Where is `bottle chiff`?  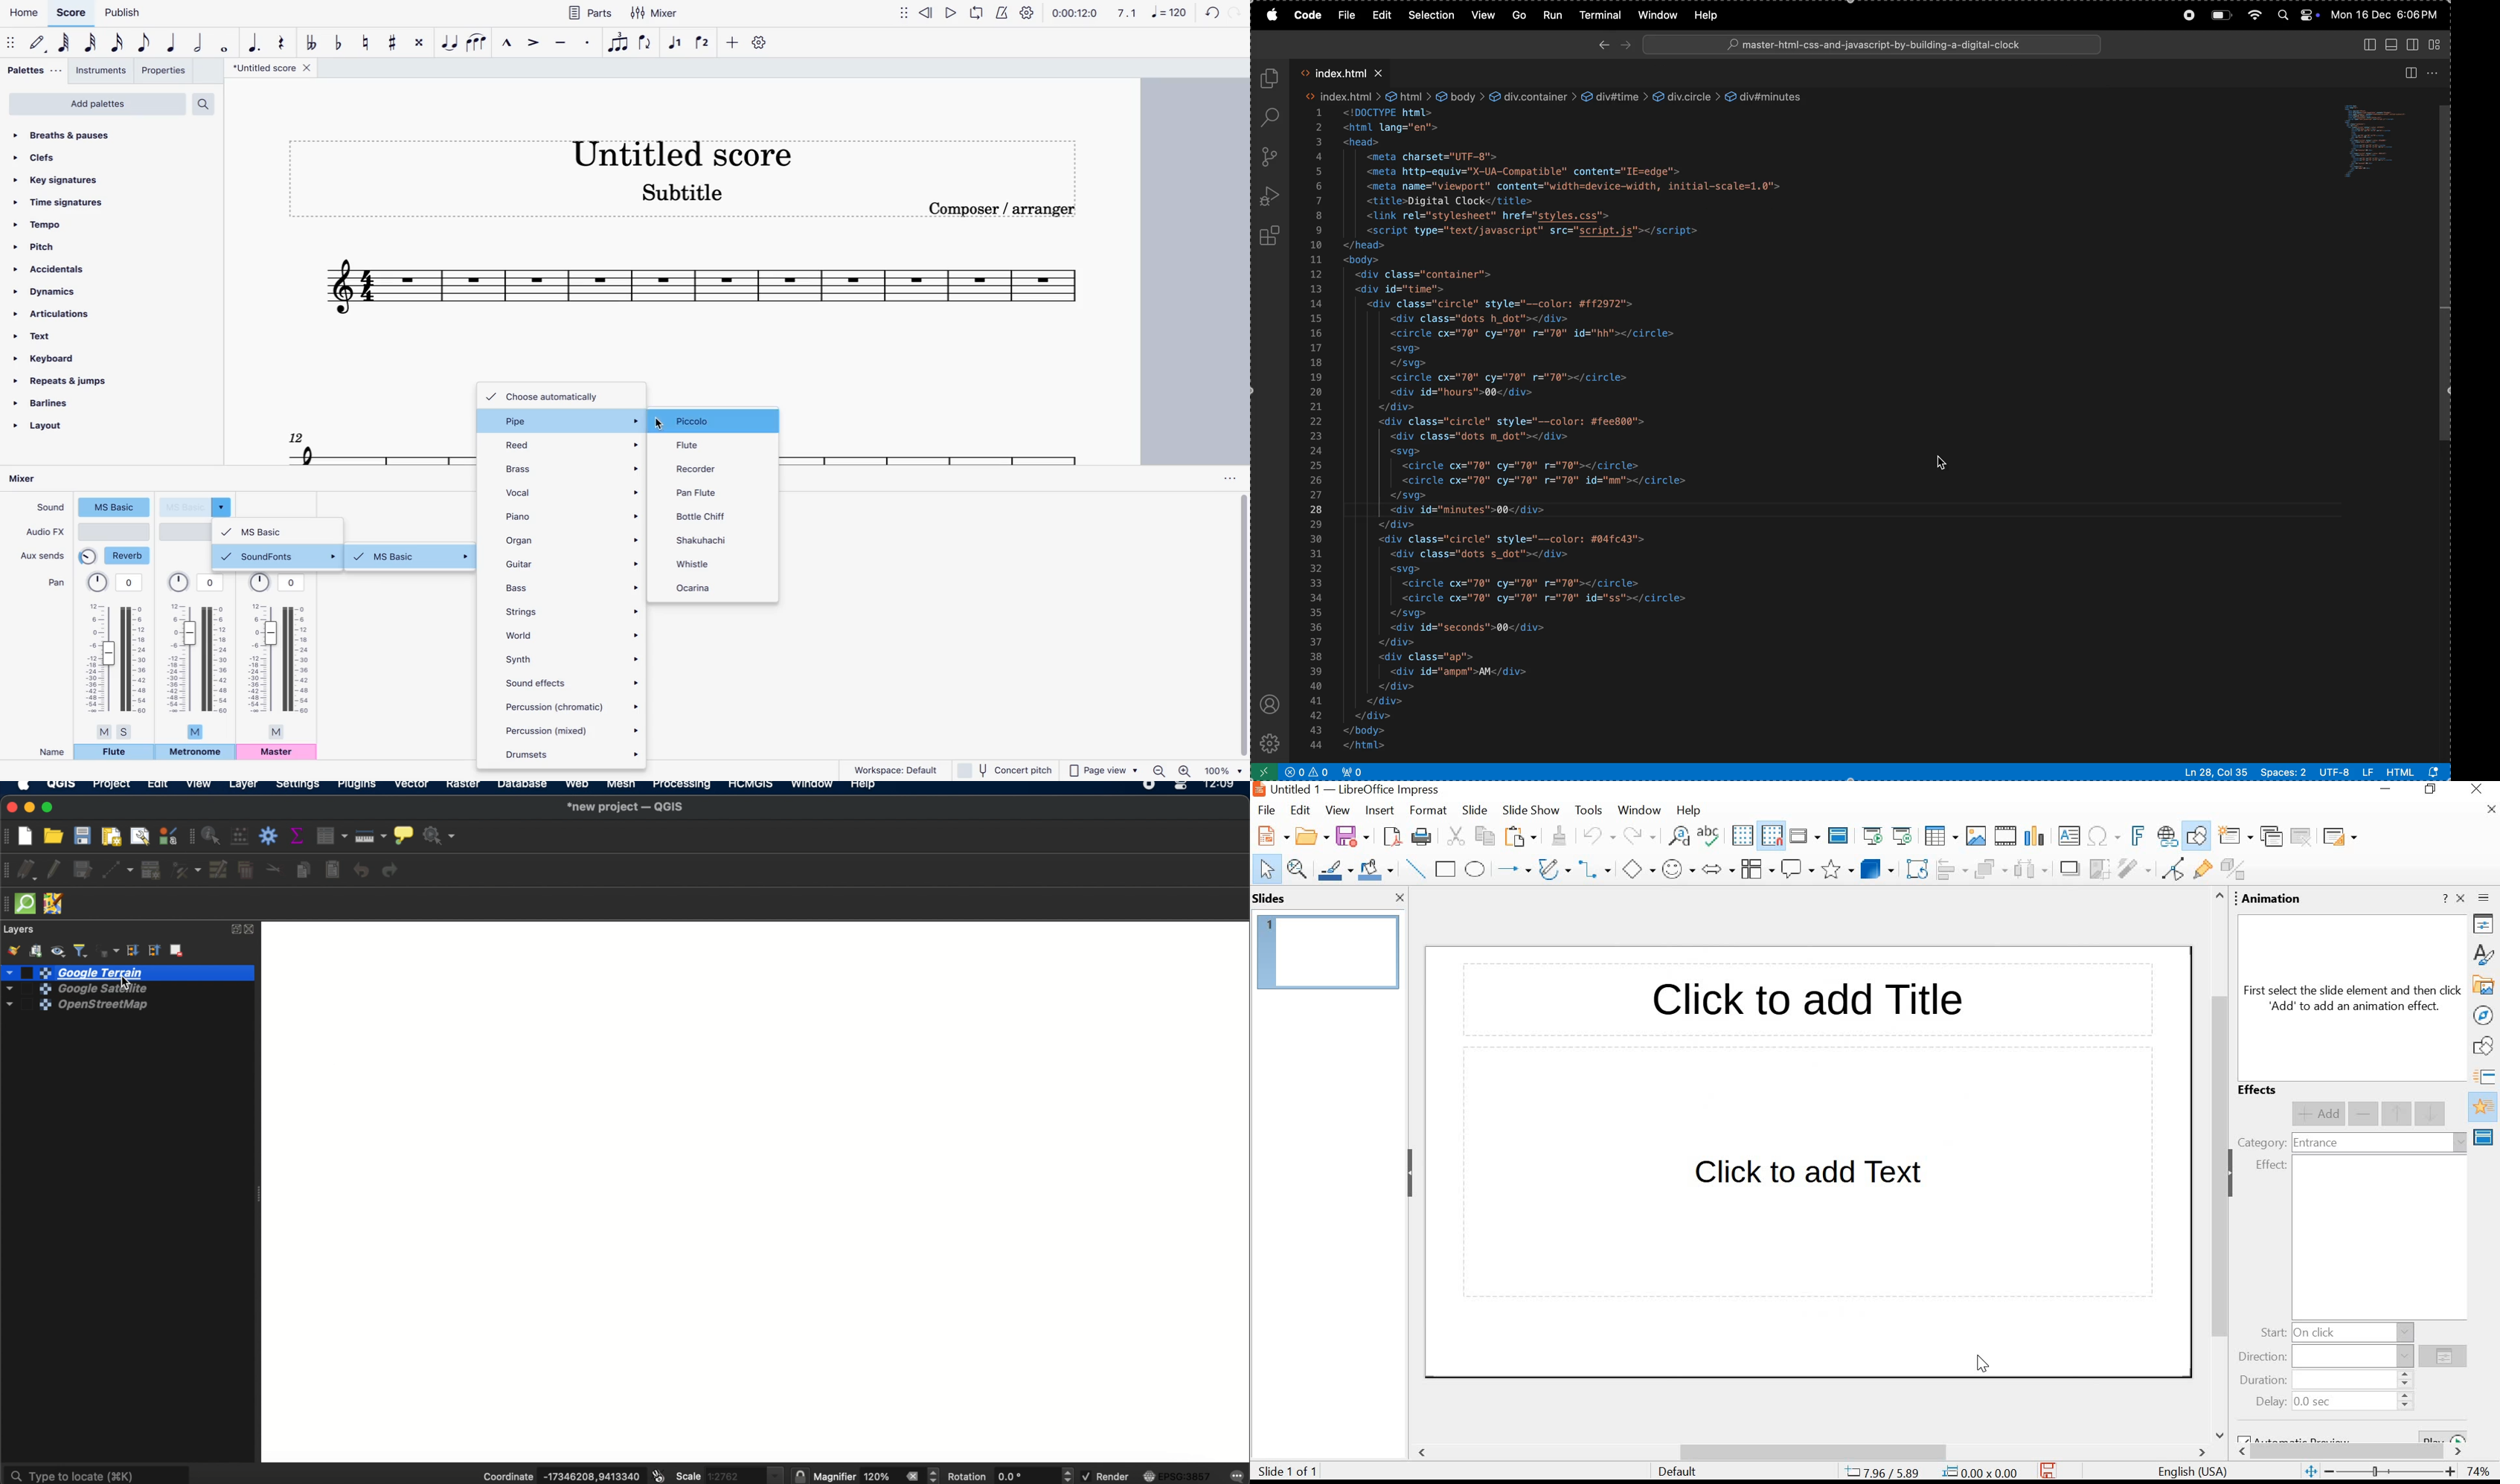
bottle chiff is located at coordinates (708, 515).